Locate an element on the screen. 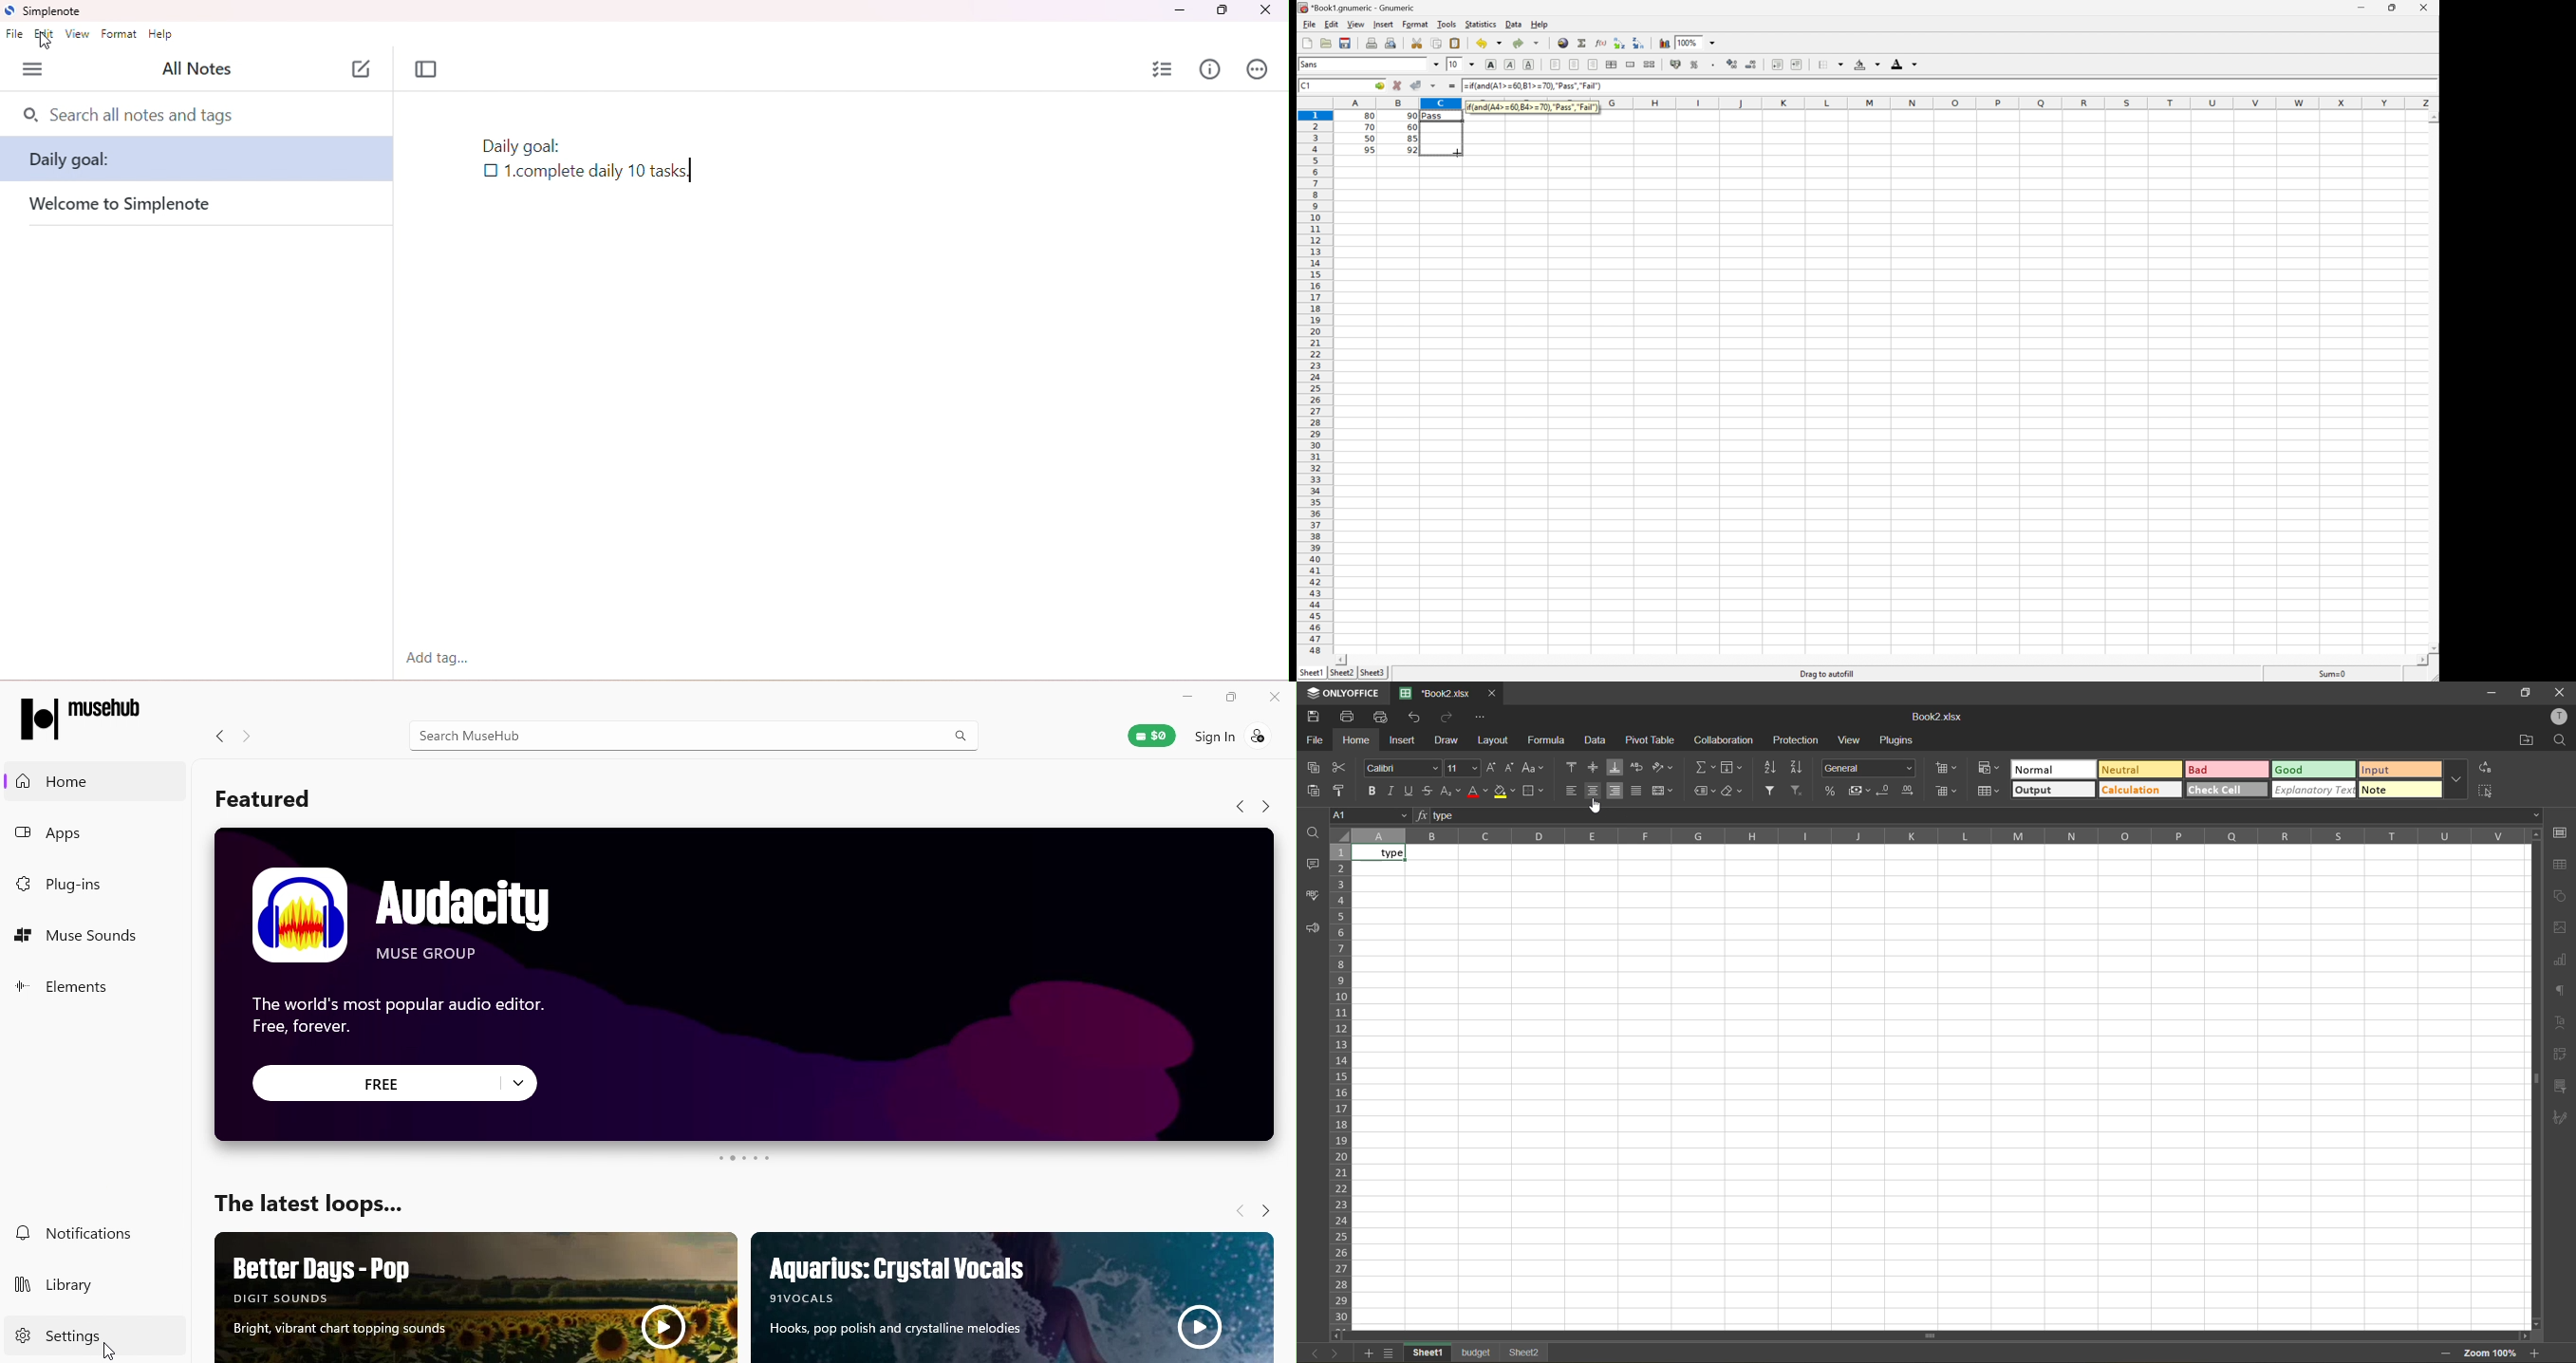 The width and height of the screenshot is (2576, 1372). Undo is located at coordinates (1482, 44).